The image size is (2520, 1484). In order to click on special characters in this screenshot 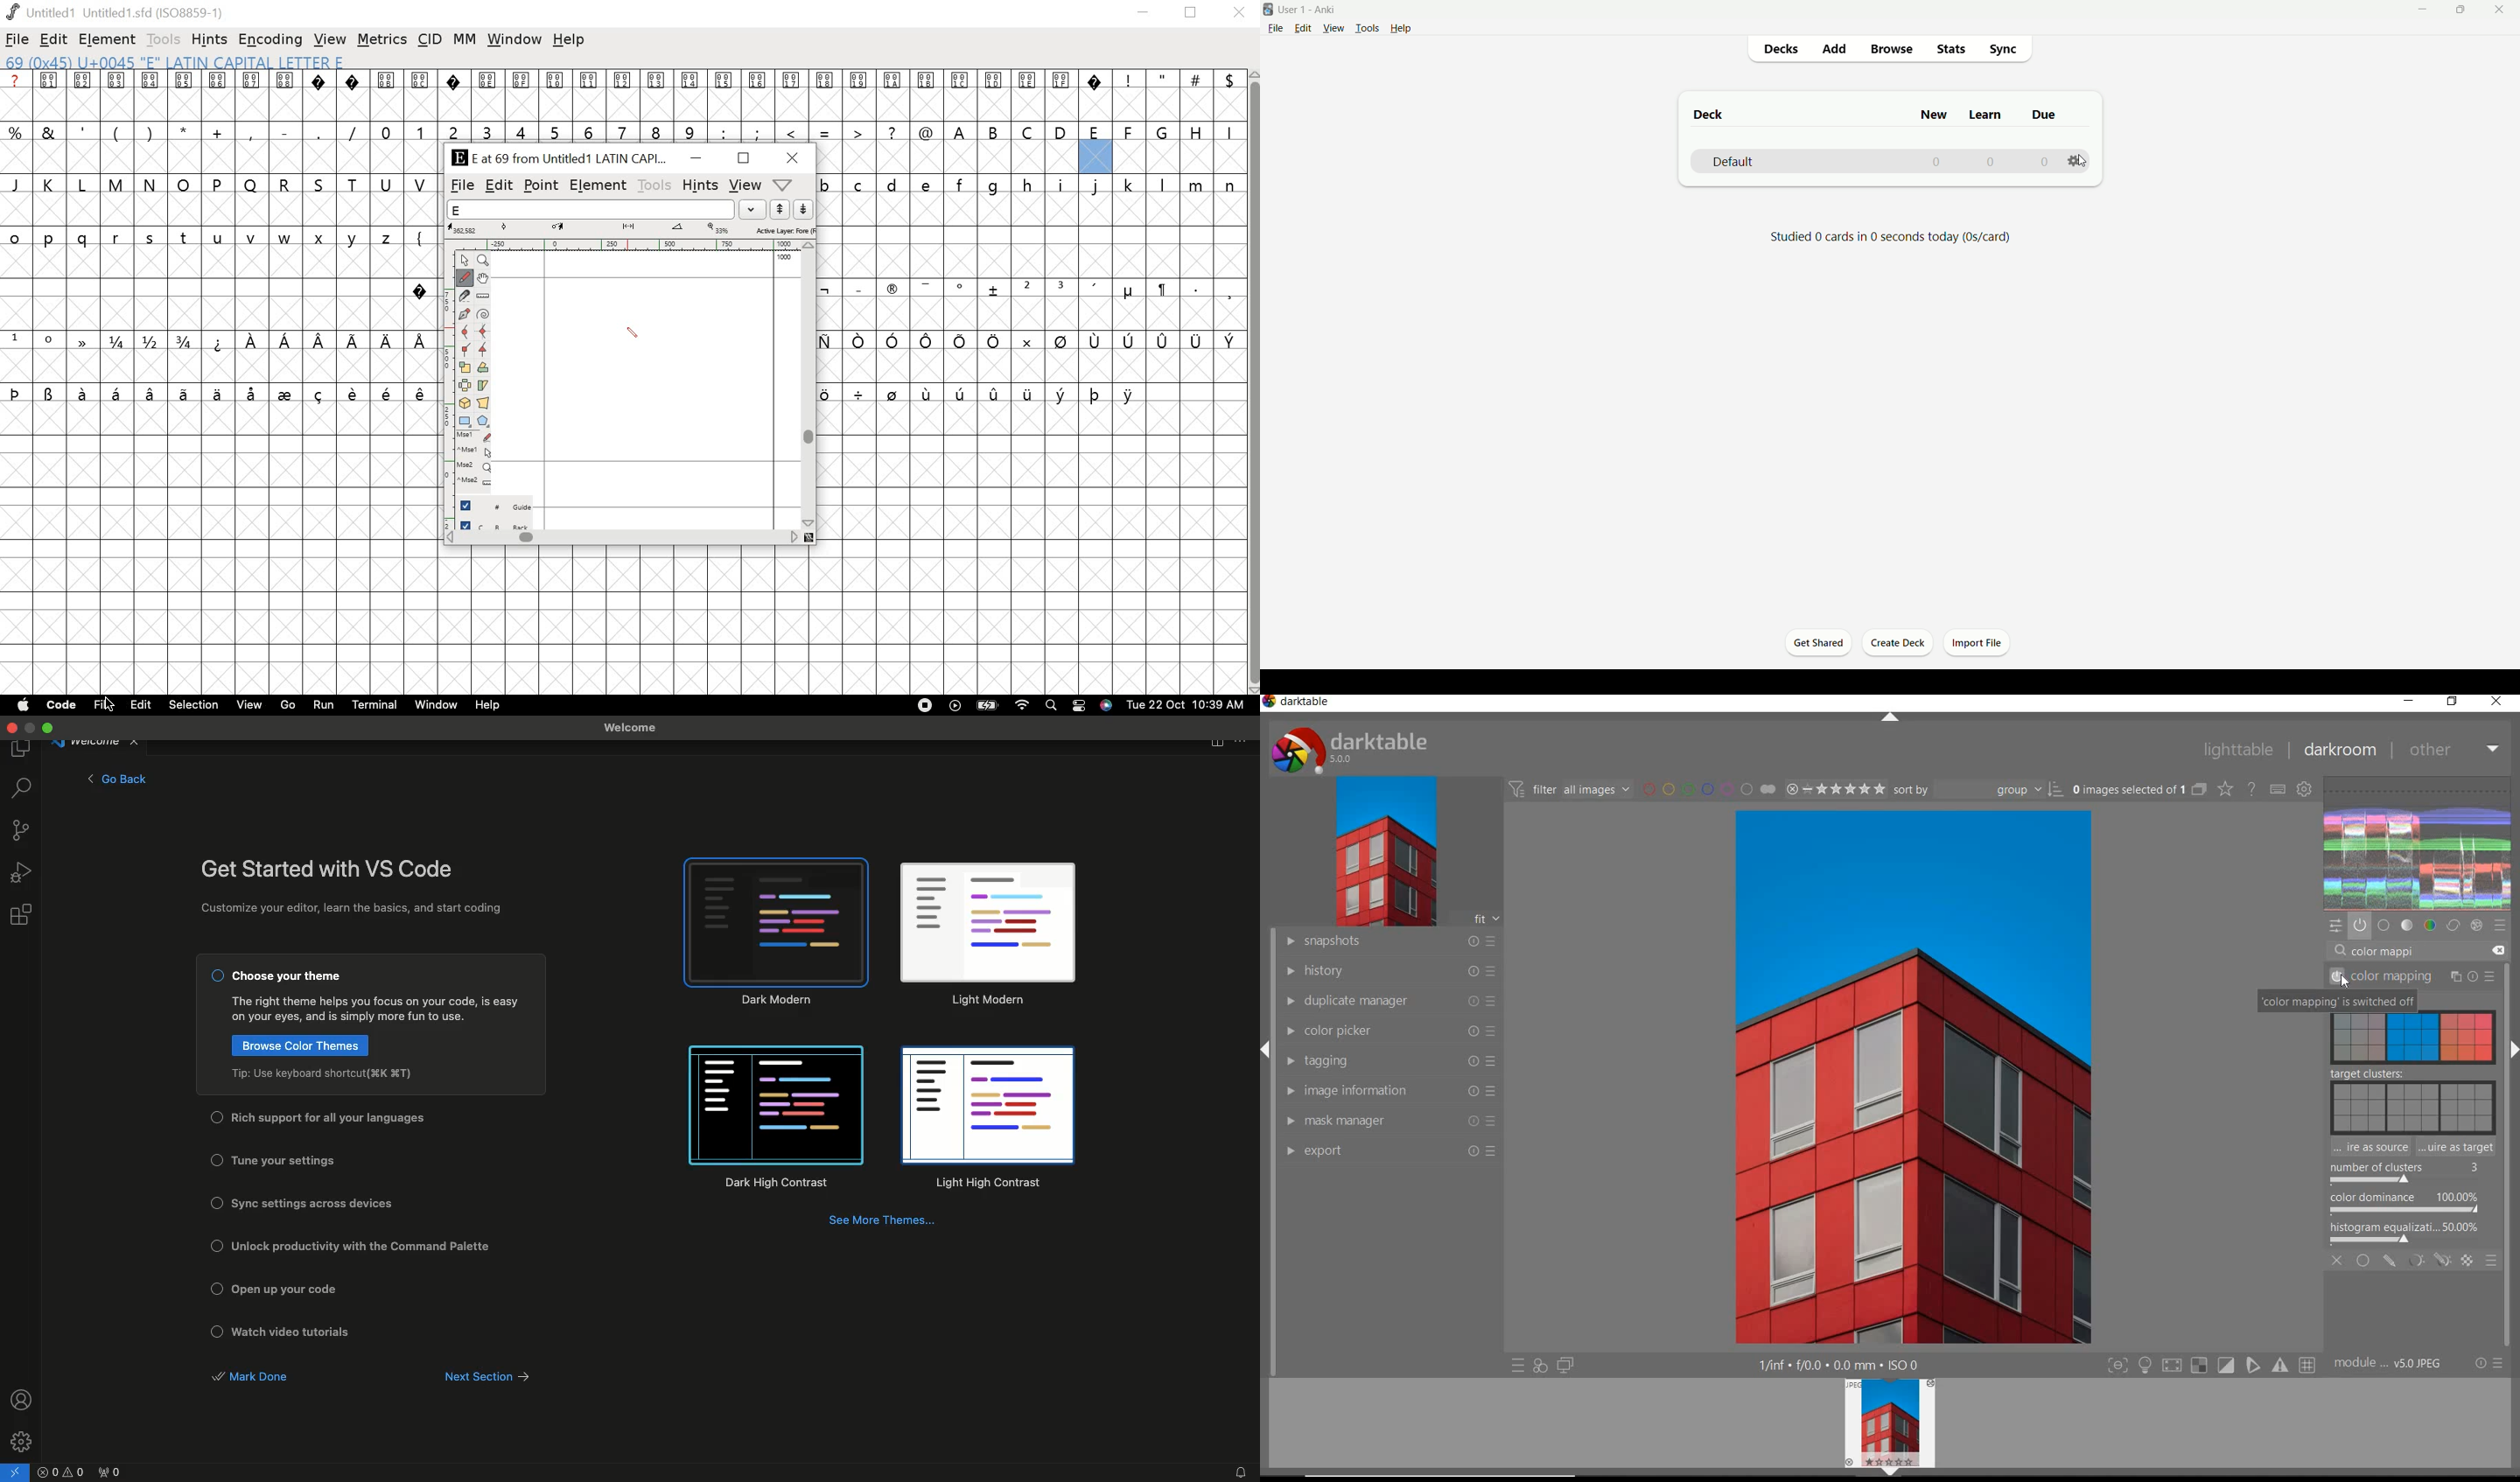, I will do `click(218, 392)`.